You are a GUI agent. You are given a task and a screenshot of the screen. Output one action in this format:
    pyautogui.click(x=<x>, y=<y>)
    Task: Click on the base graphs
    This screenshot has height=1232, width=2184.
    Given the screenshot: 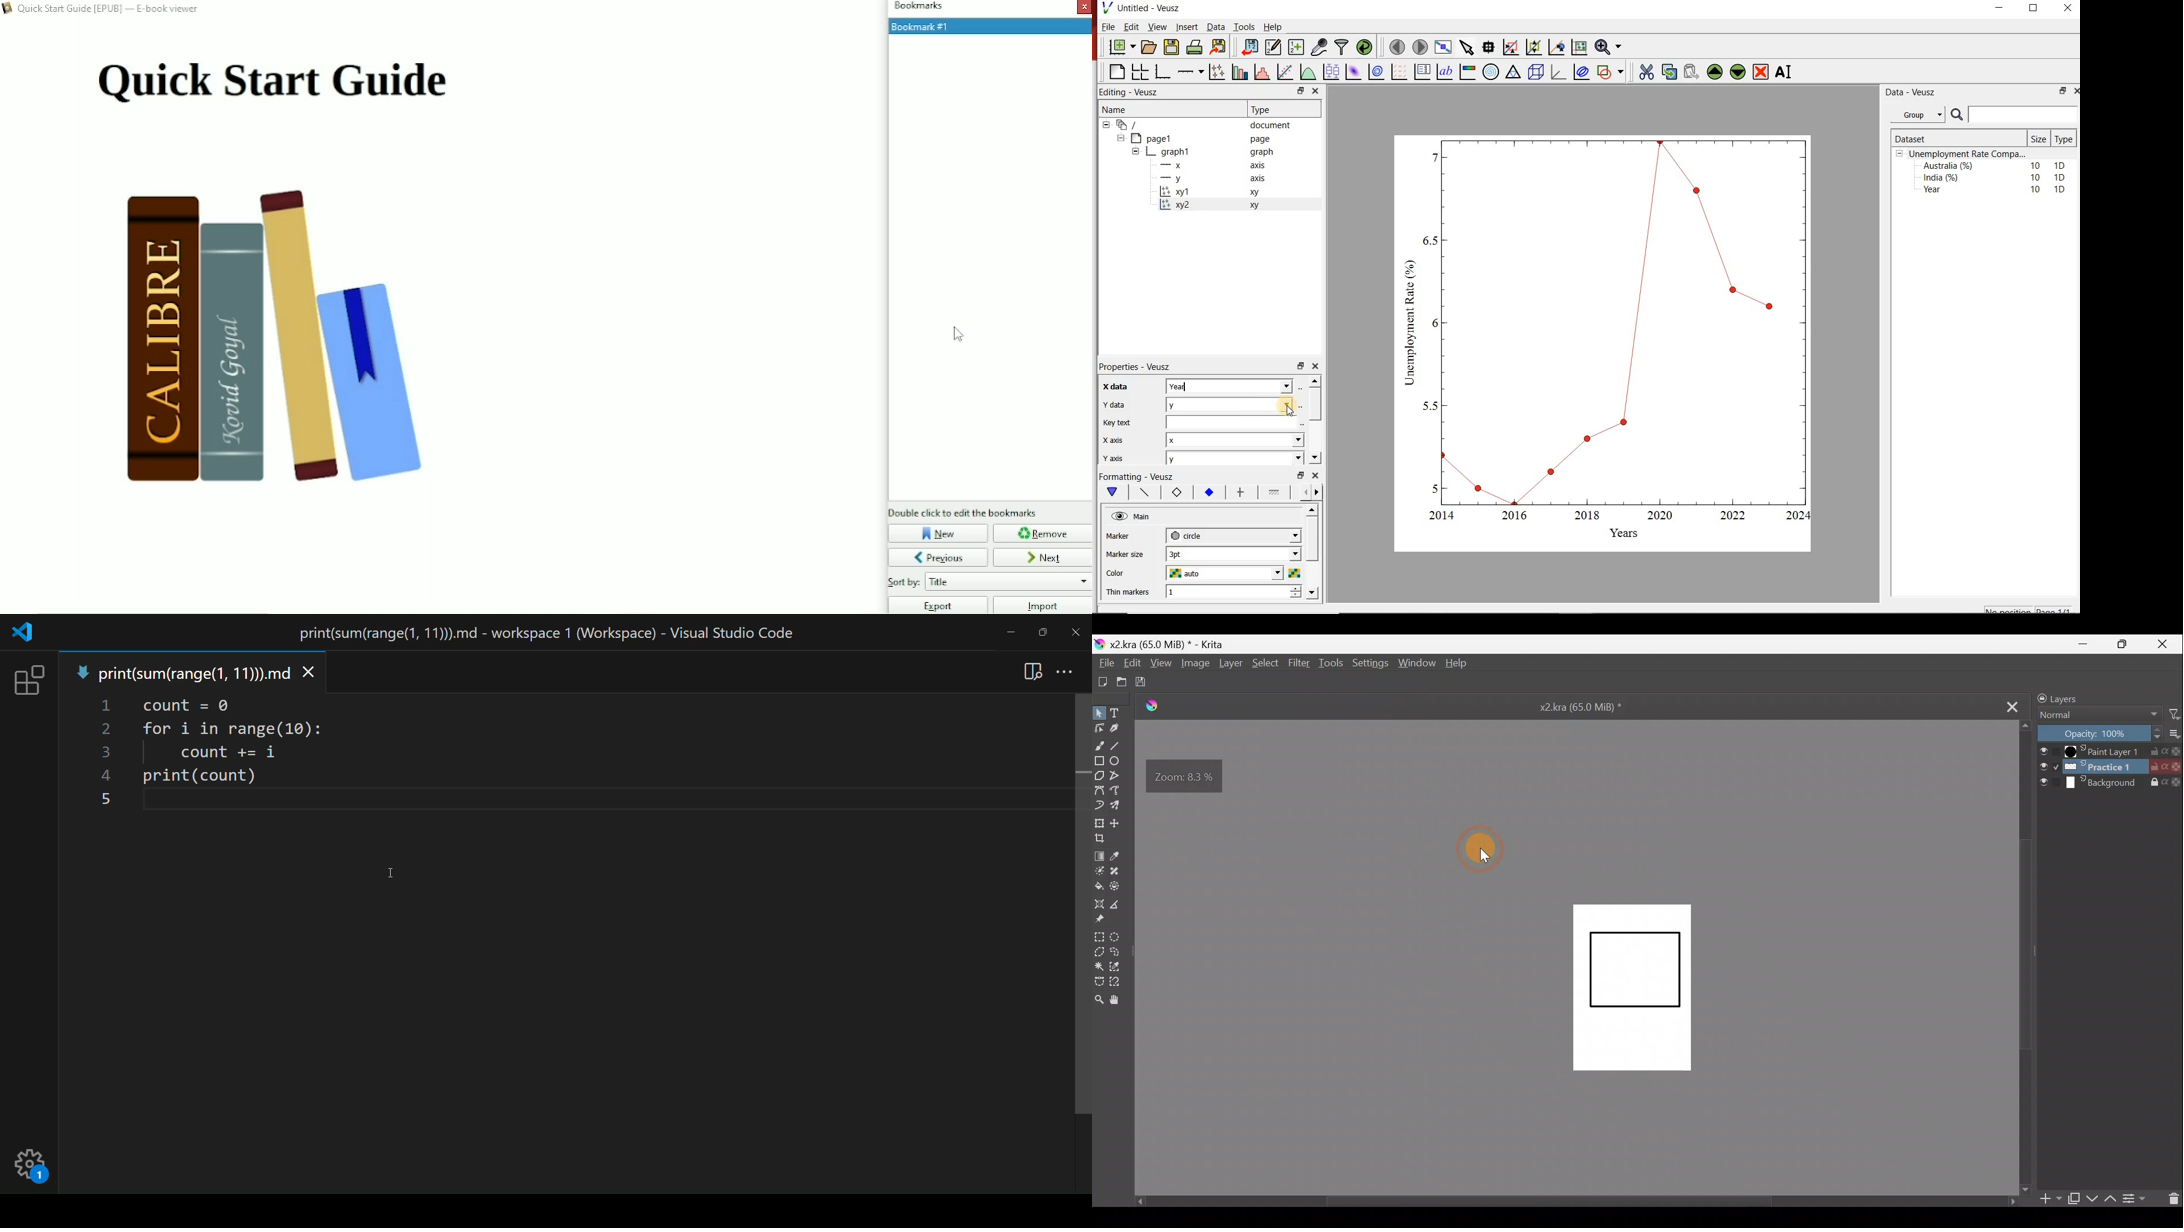 What is the action you would take?
    pyautogui.click(x=1163, y=72)
    